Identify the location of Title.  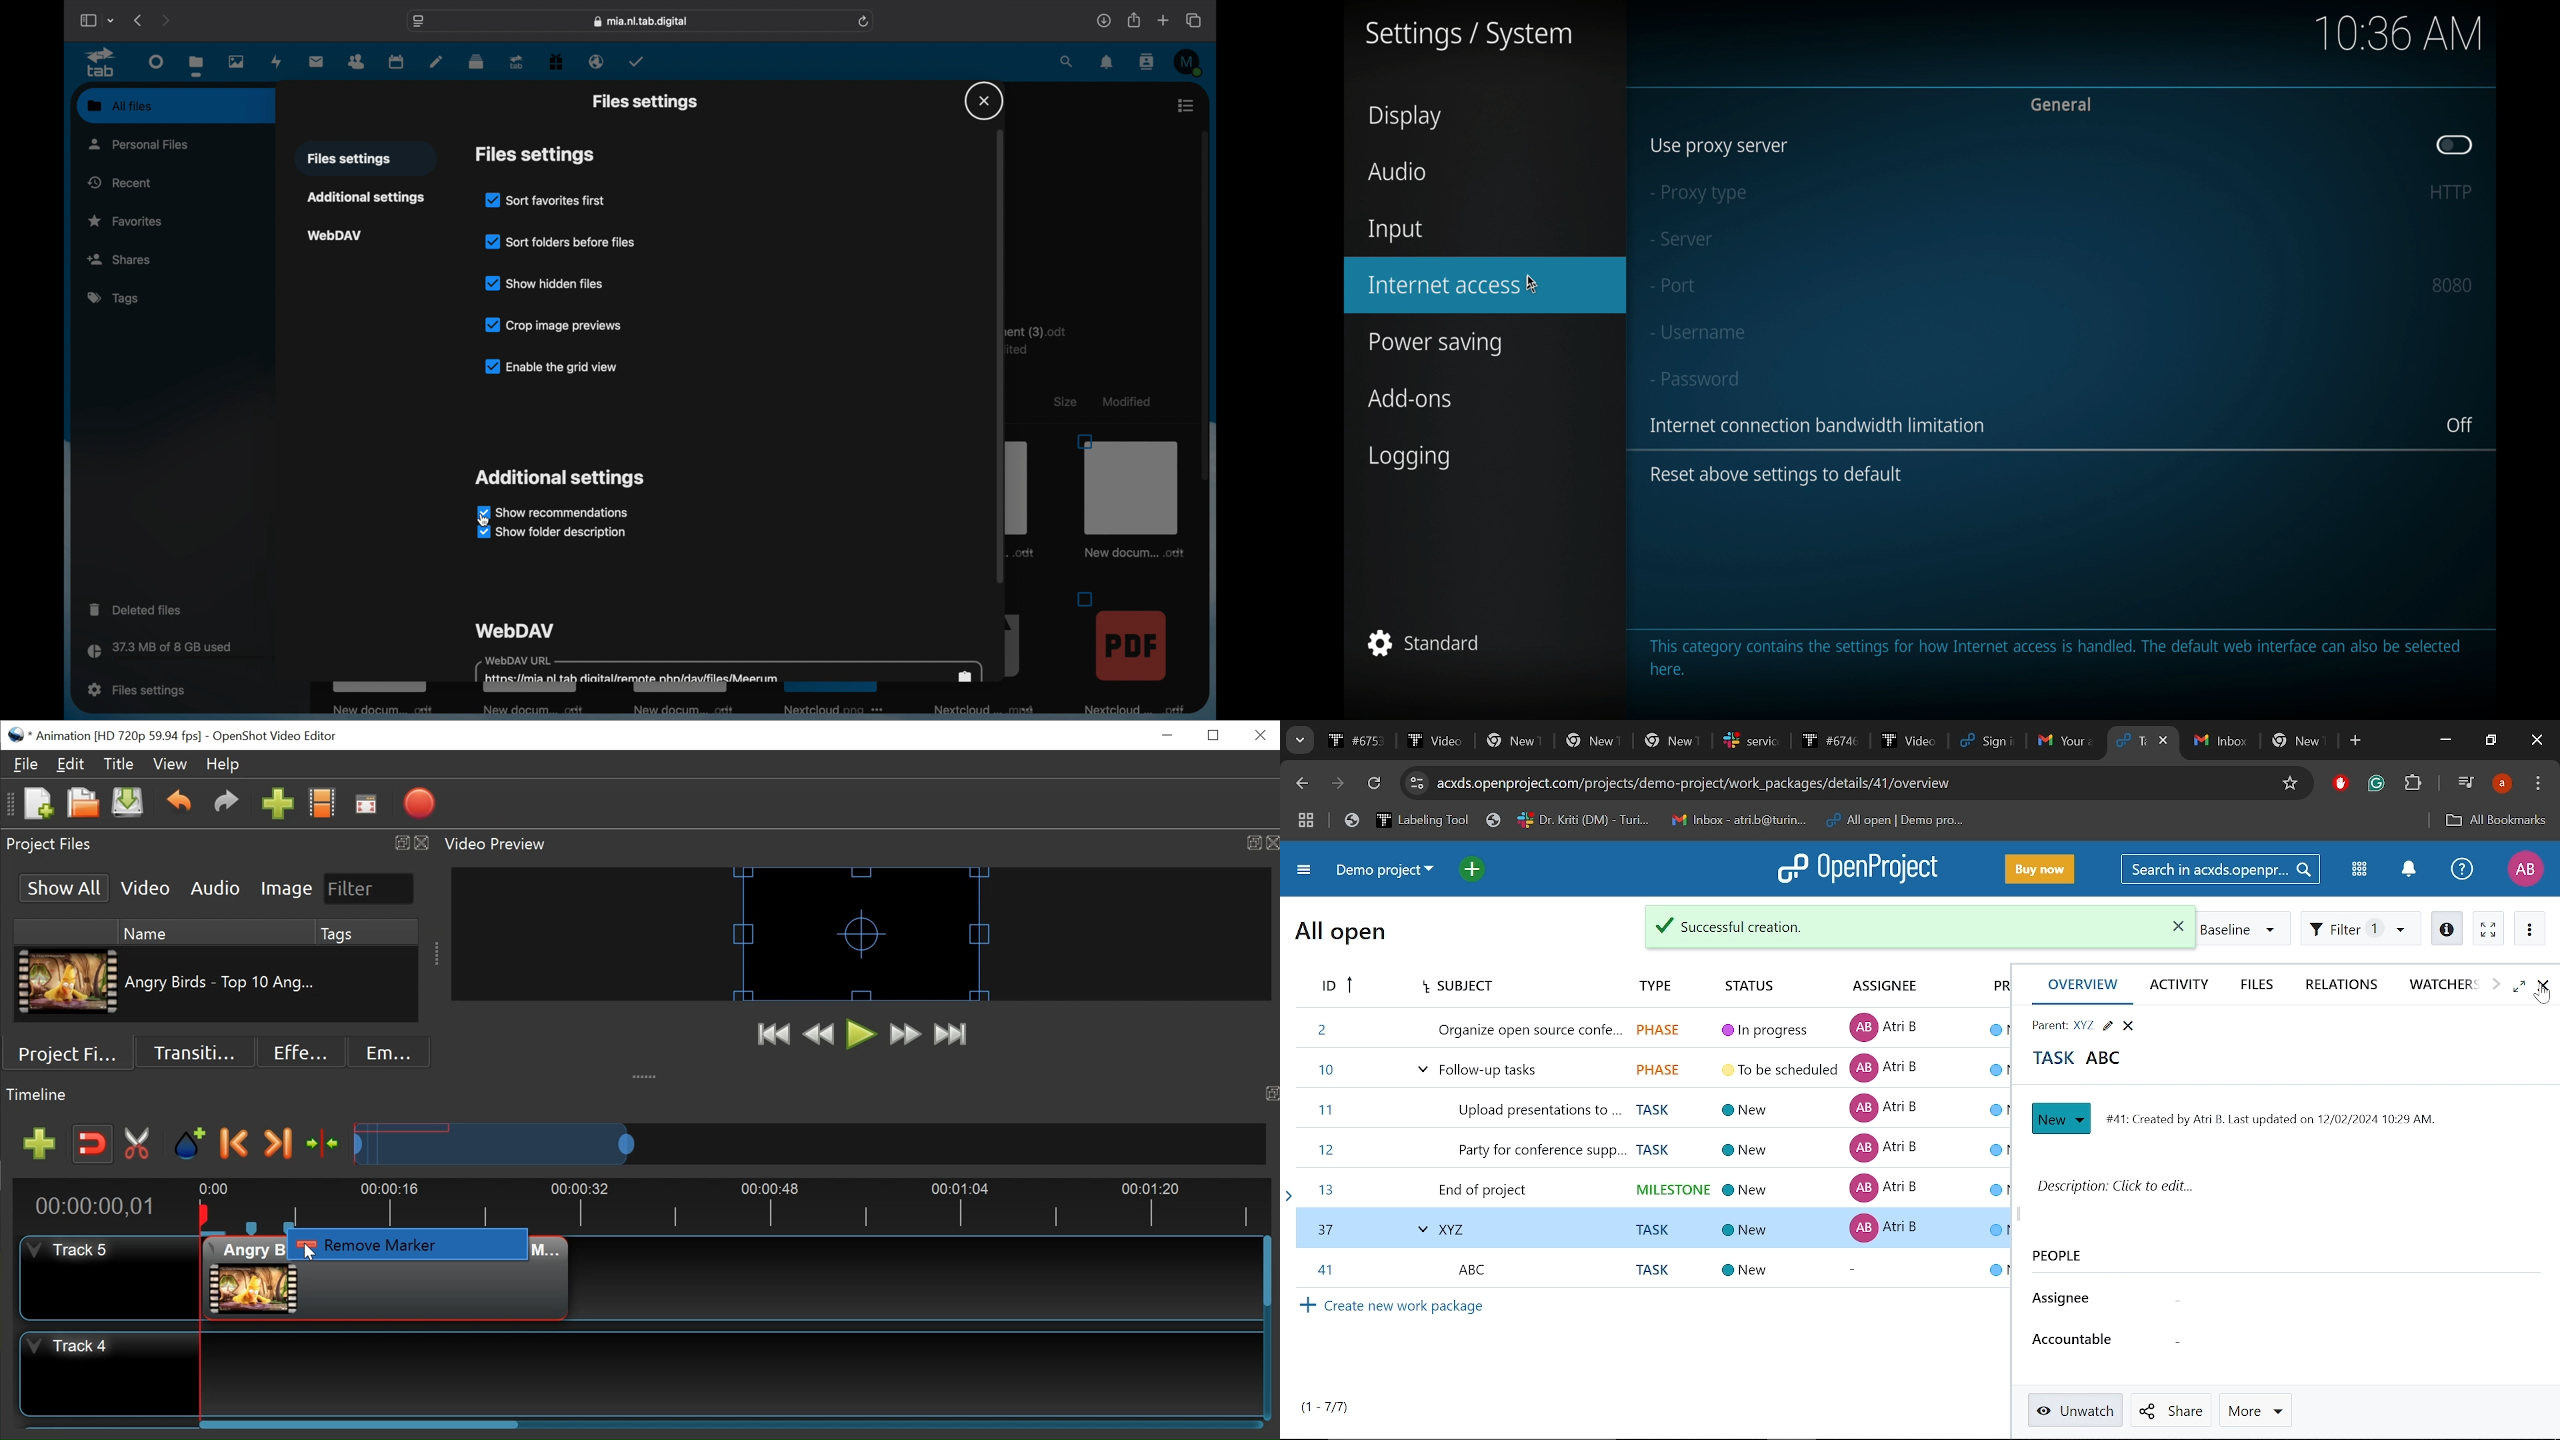
(119, 764).